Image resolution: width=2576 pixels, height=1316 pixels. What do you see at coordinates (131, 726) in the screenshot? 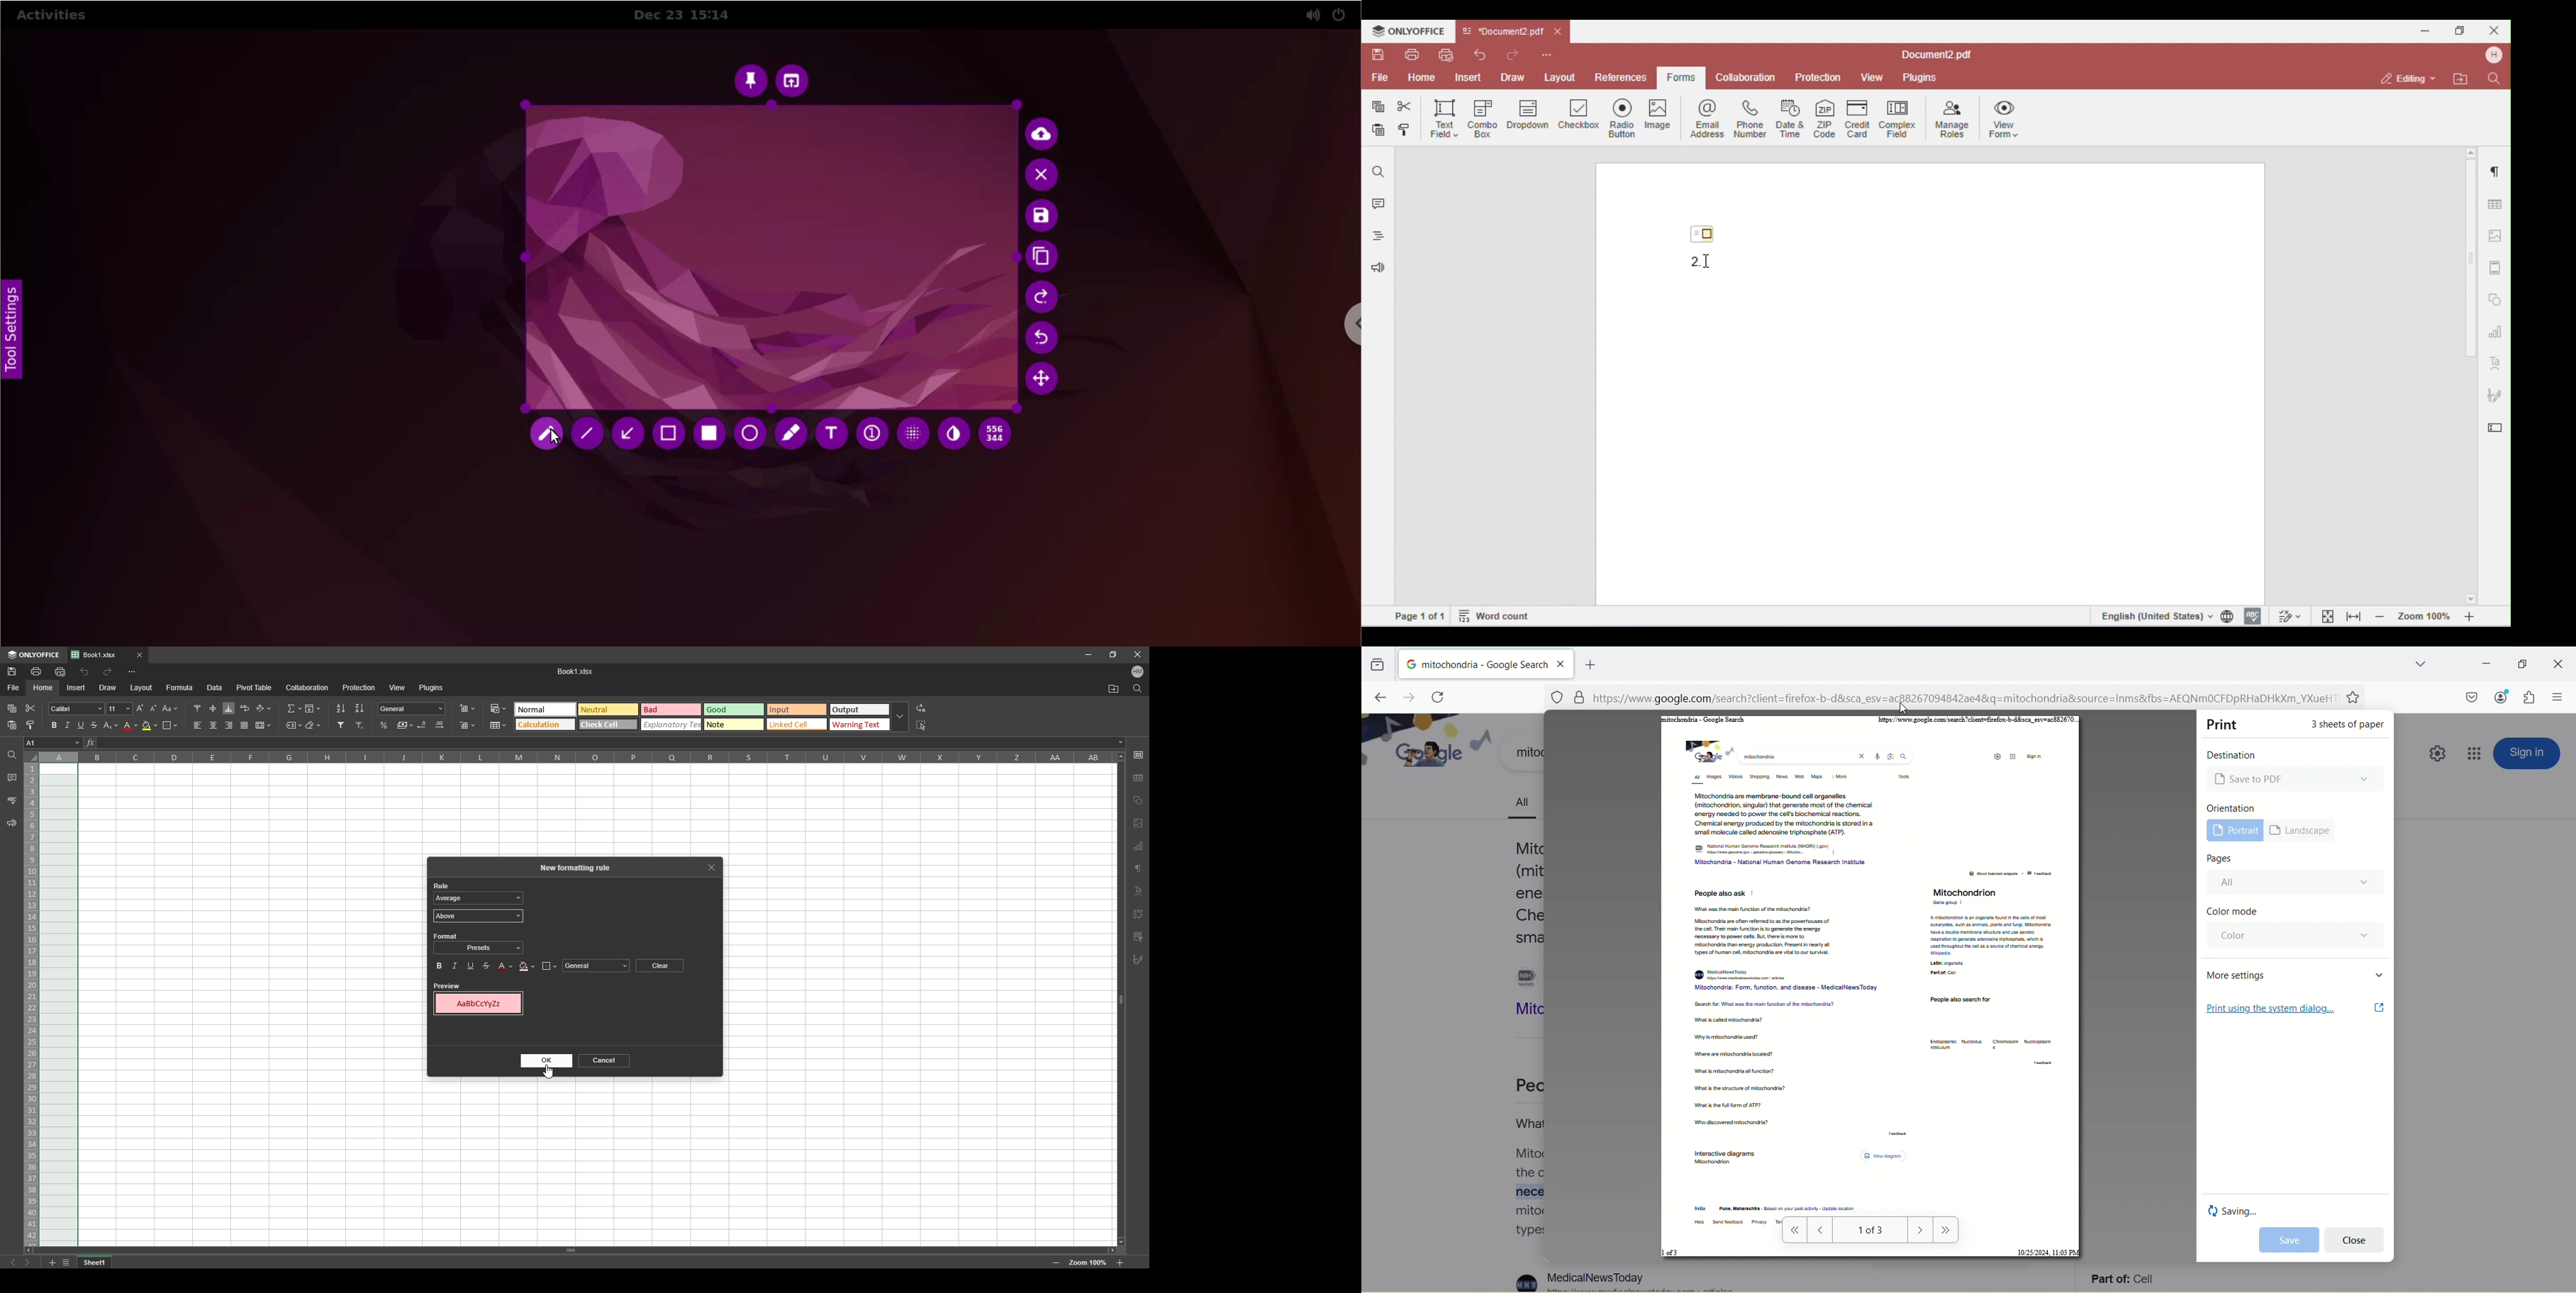
I see `font color` at bounding box center [131, 726].